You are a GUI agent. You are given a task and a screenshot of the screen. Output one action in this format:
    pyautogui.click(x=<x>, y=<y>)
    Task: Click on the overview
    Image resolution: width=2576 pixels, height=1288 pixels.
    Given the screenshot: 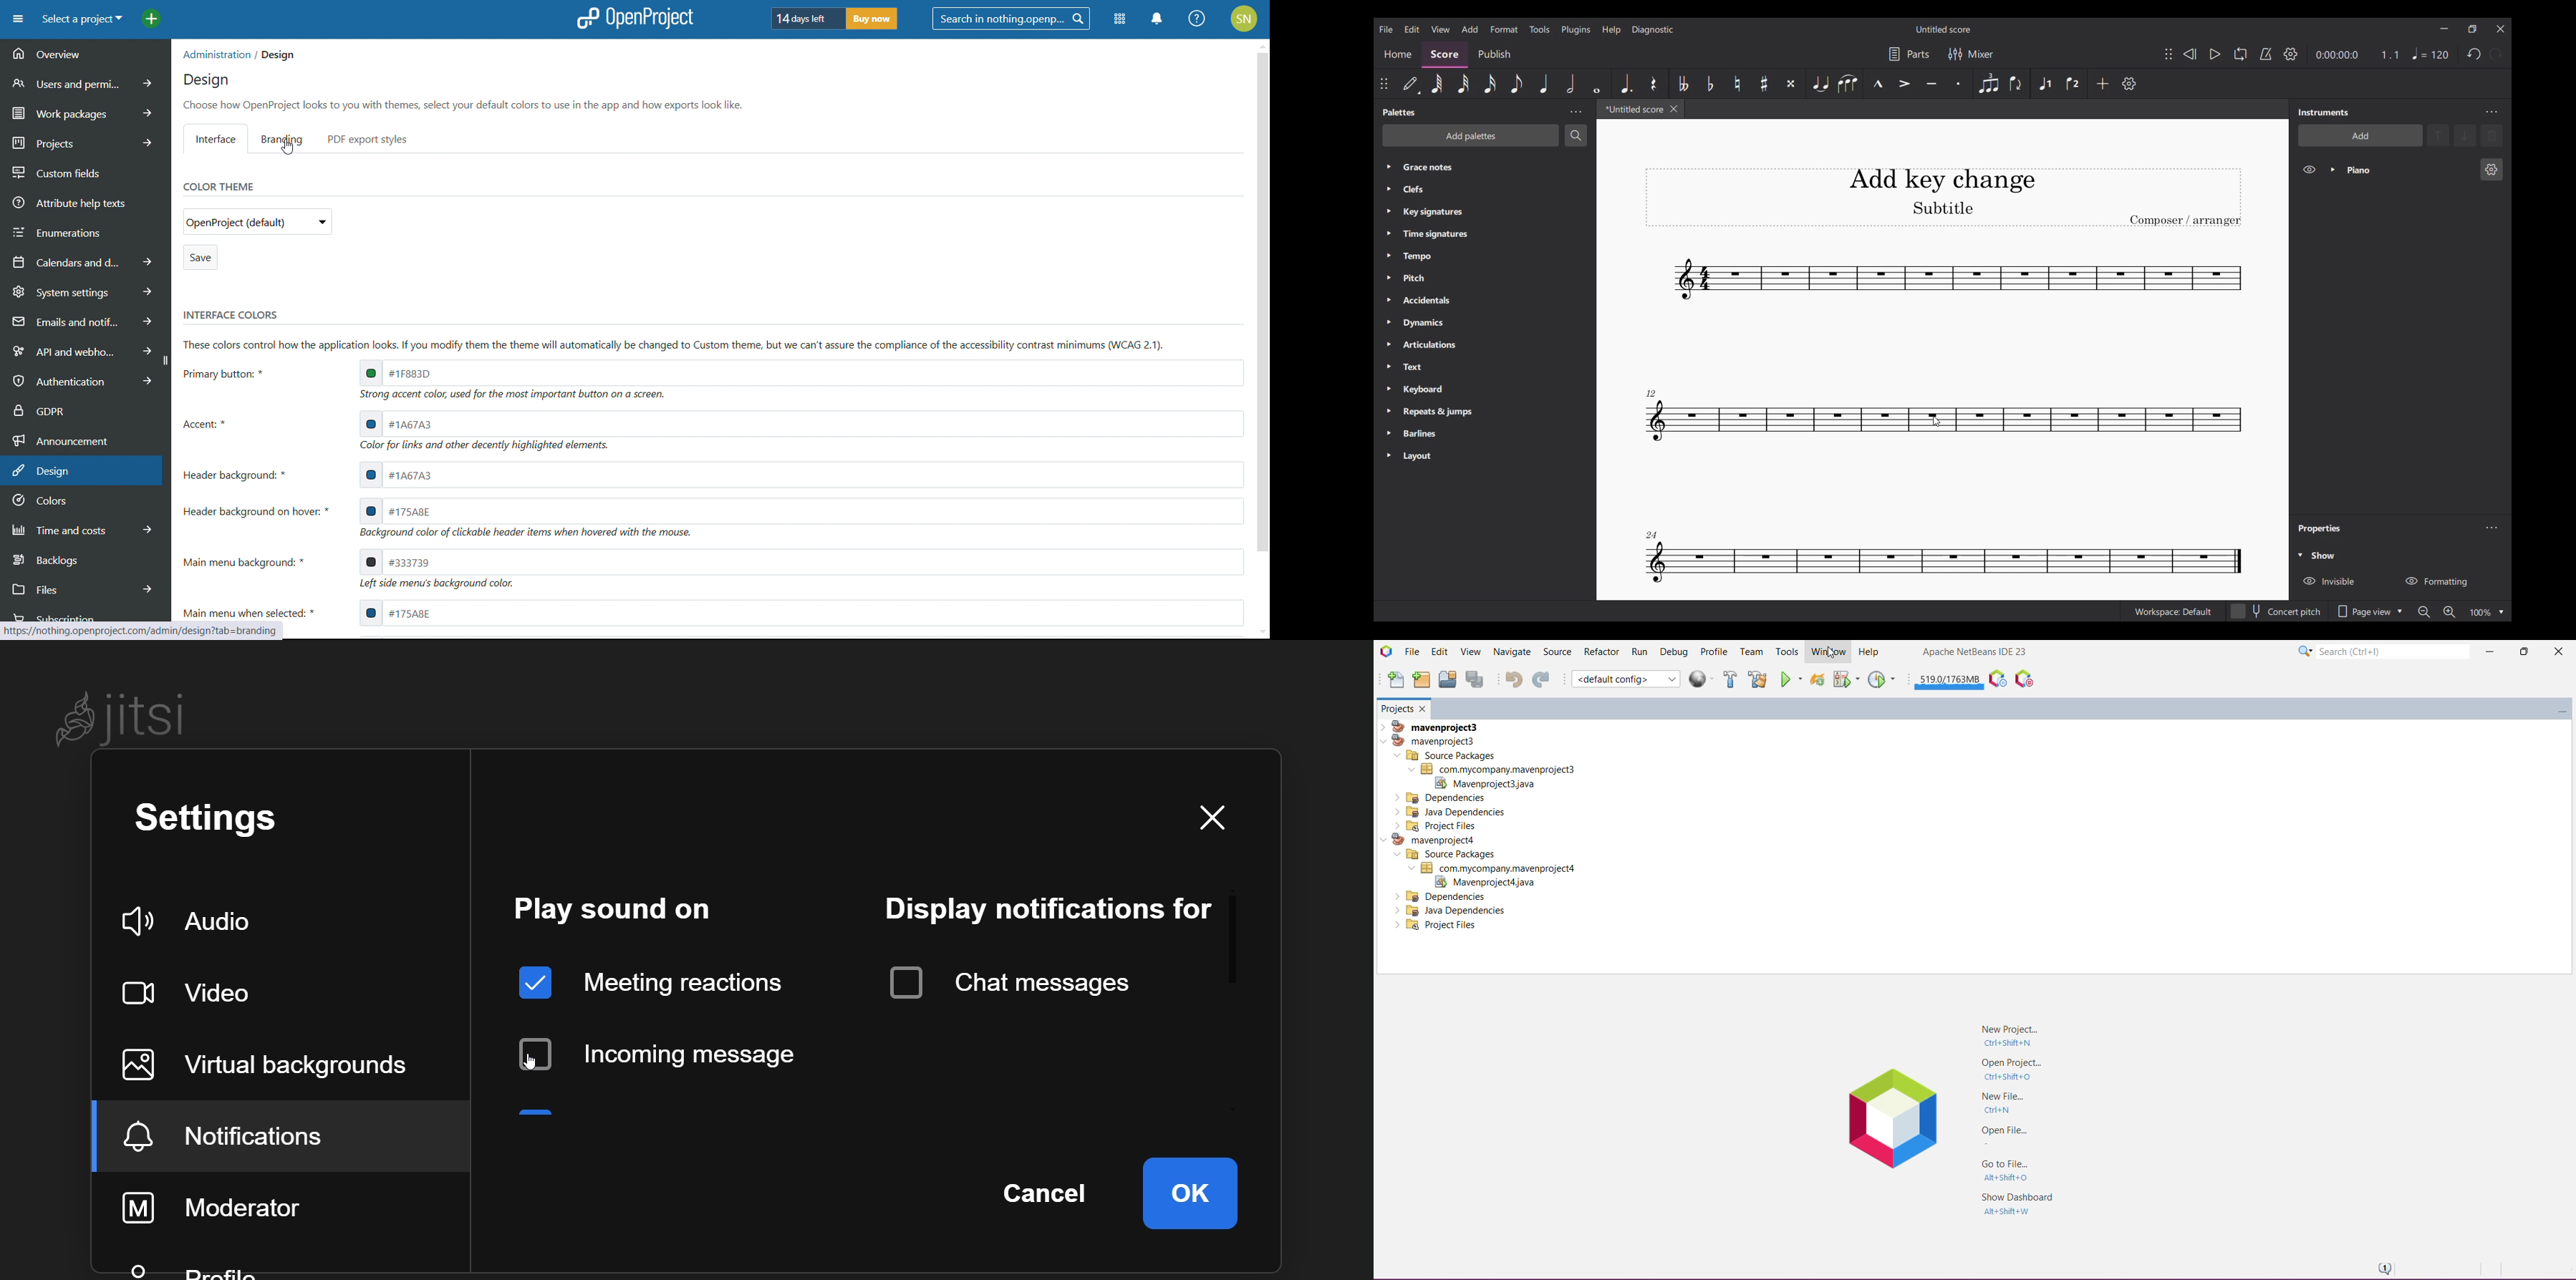 What is the action you would take?
    pyautogui.click(x=85, y=54)
    